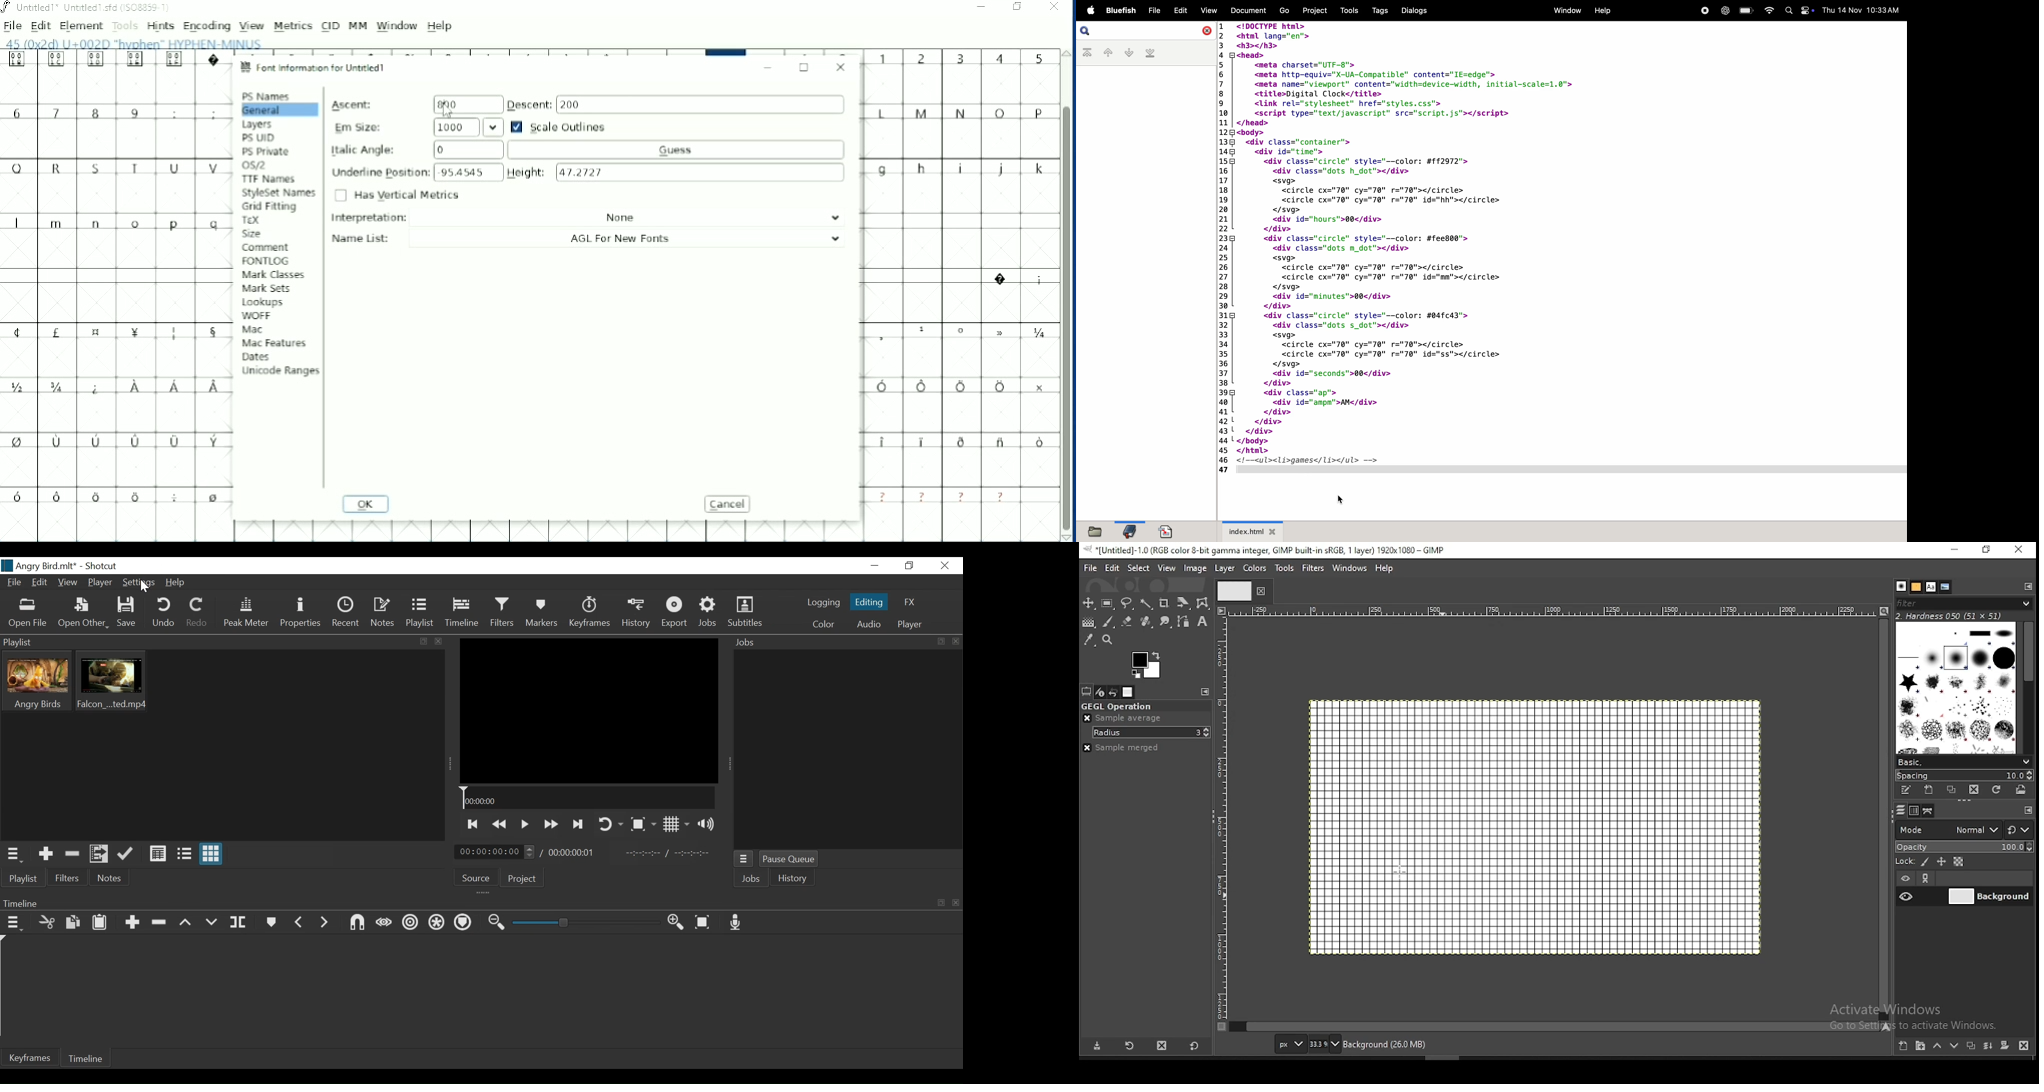 This screenshot has height=1092, width=2044. Describe the element at coordinates (910, 624) in the screenshot. I see `Player` at that location.